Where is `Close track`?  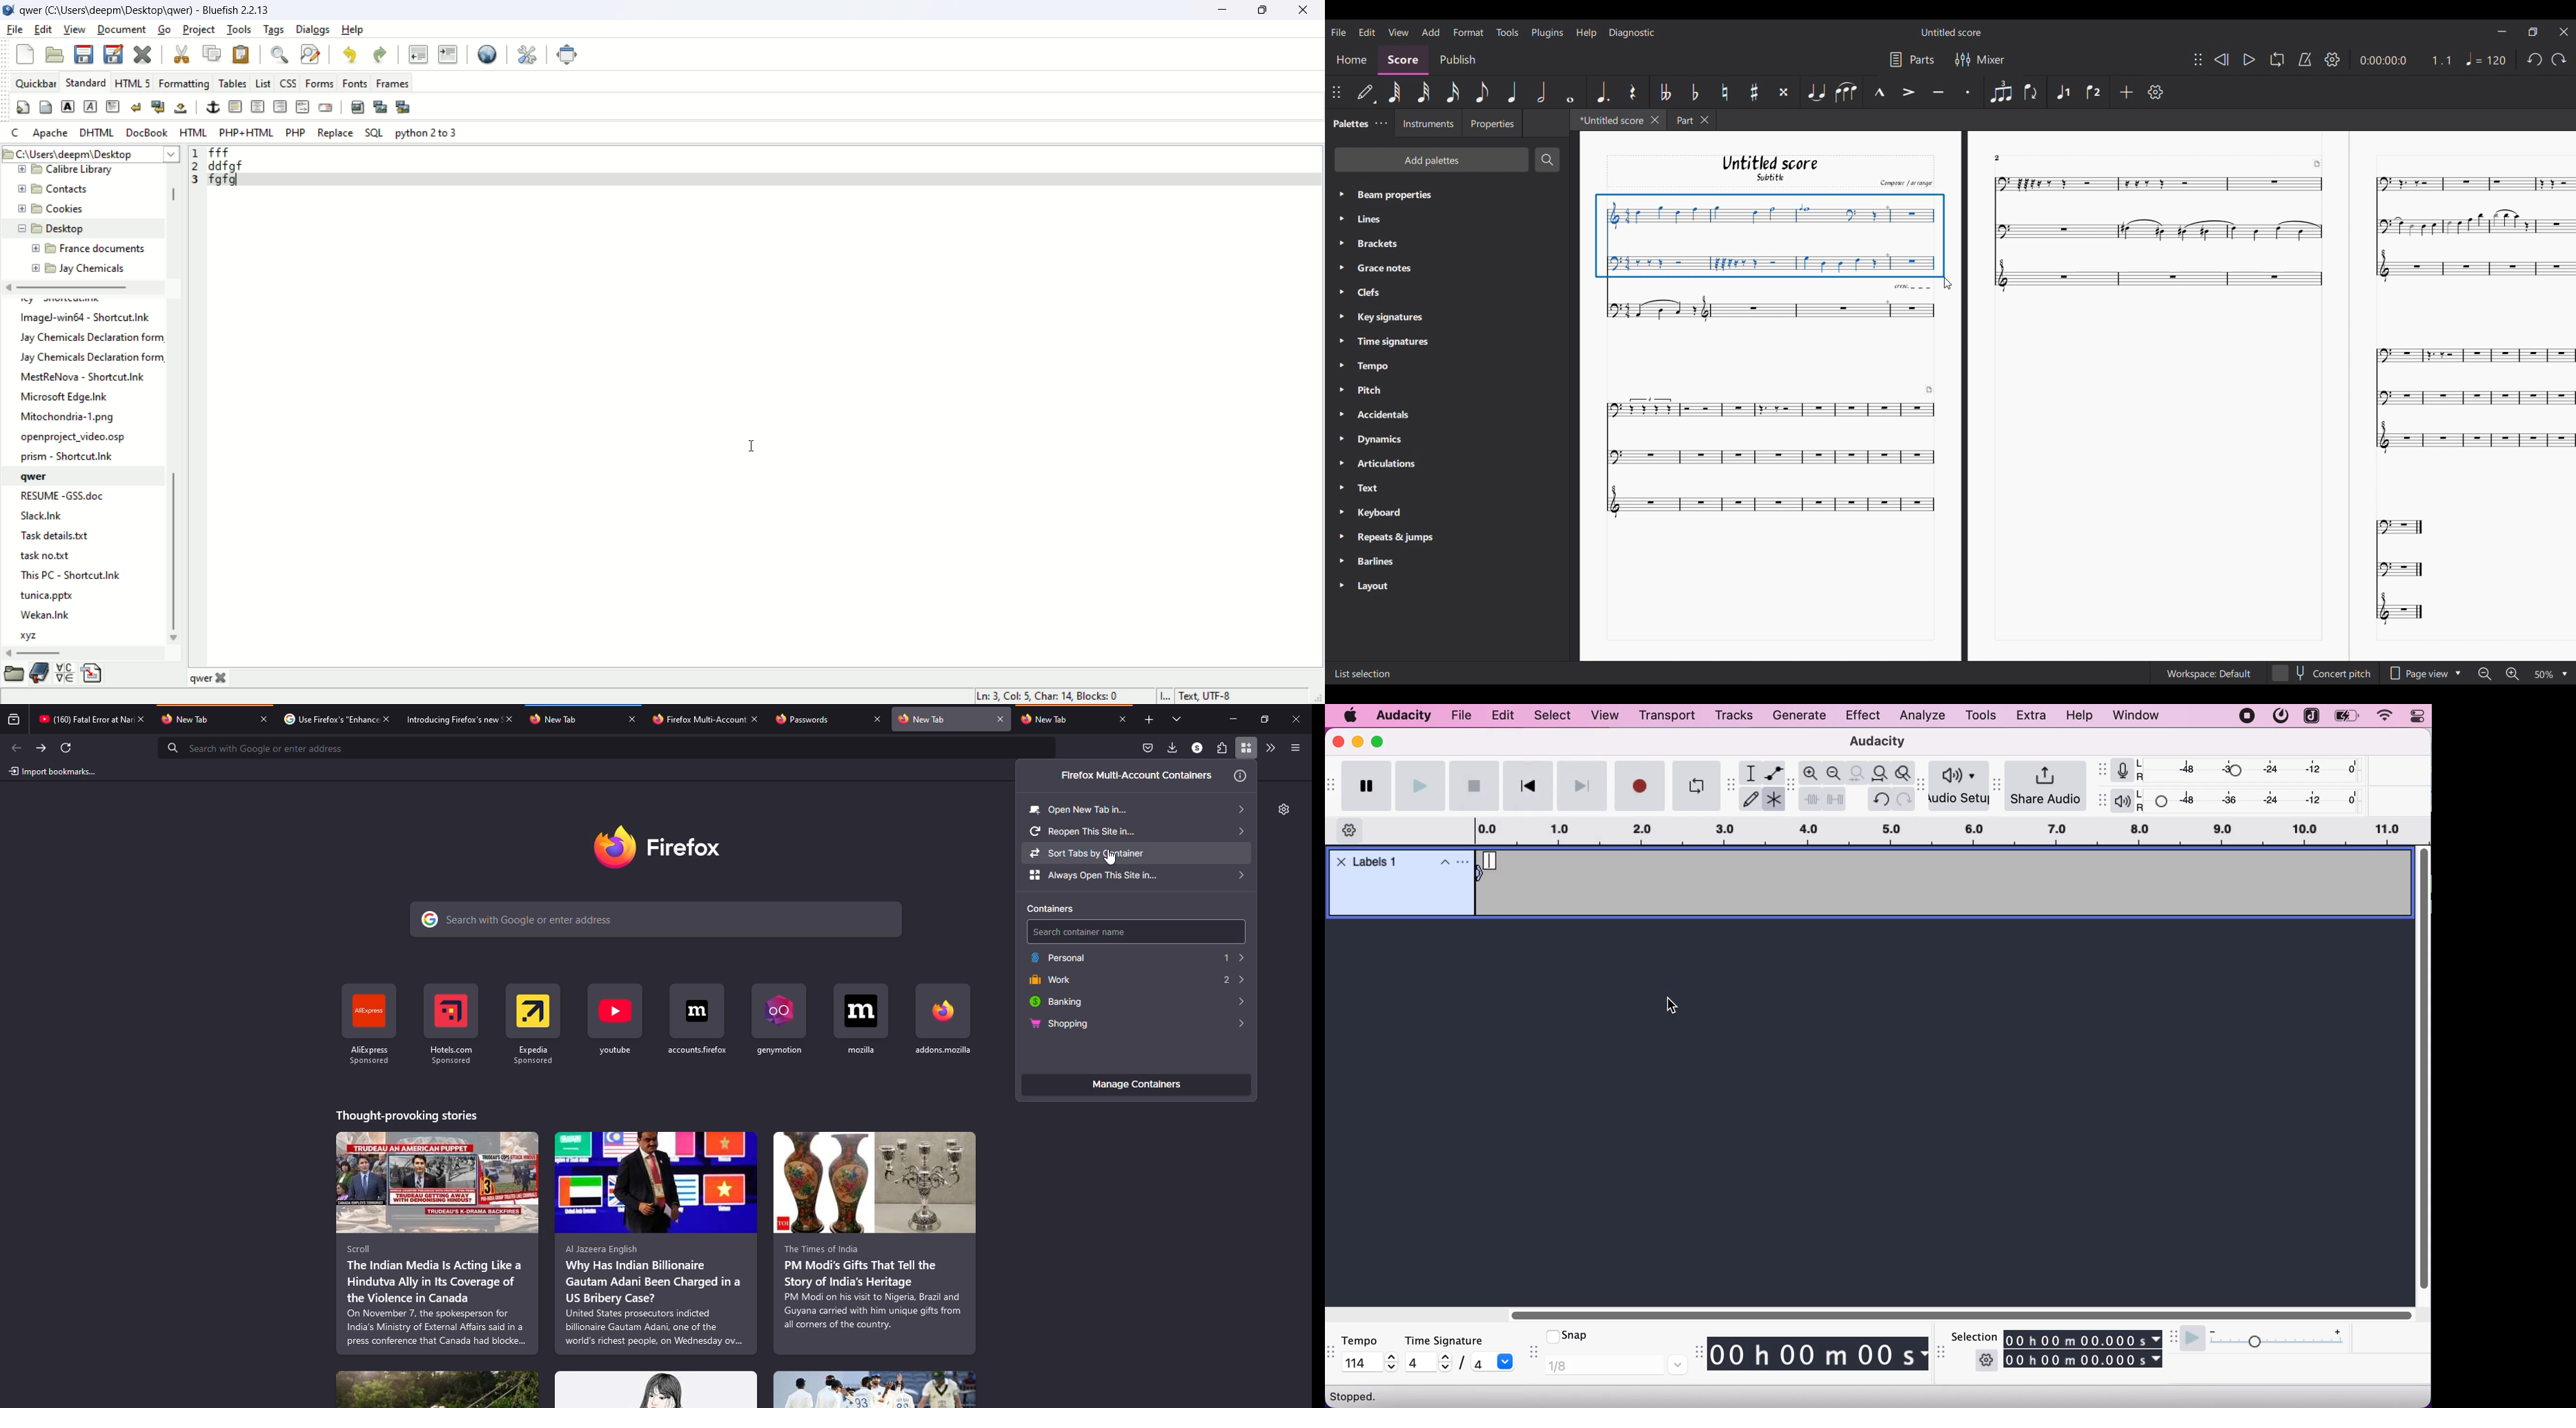
Close track is located at coordinates (1341, 861).